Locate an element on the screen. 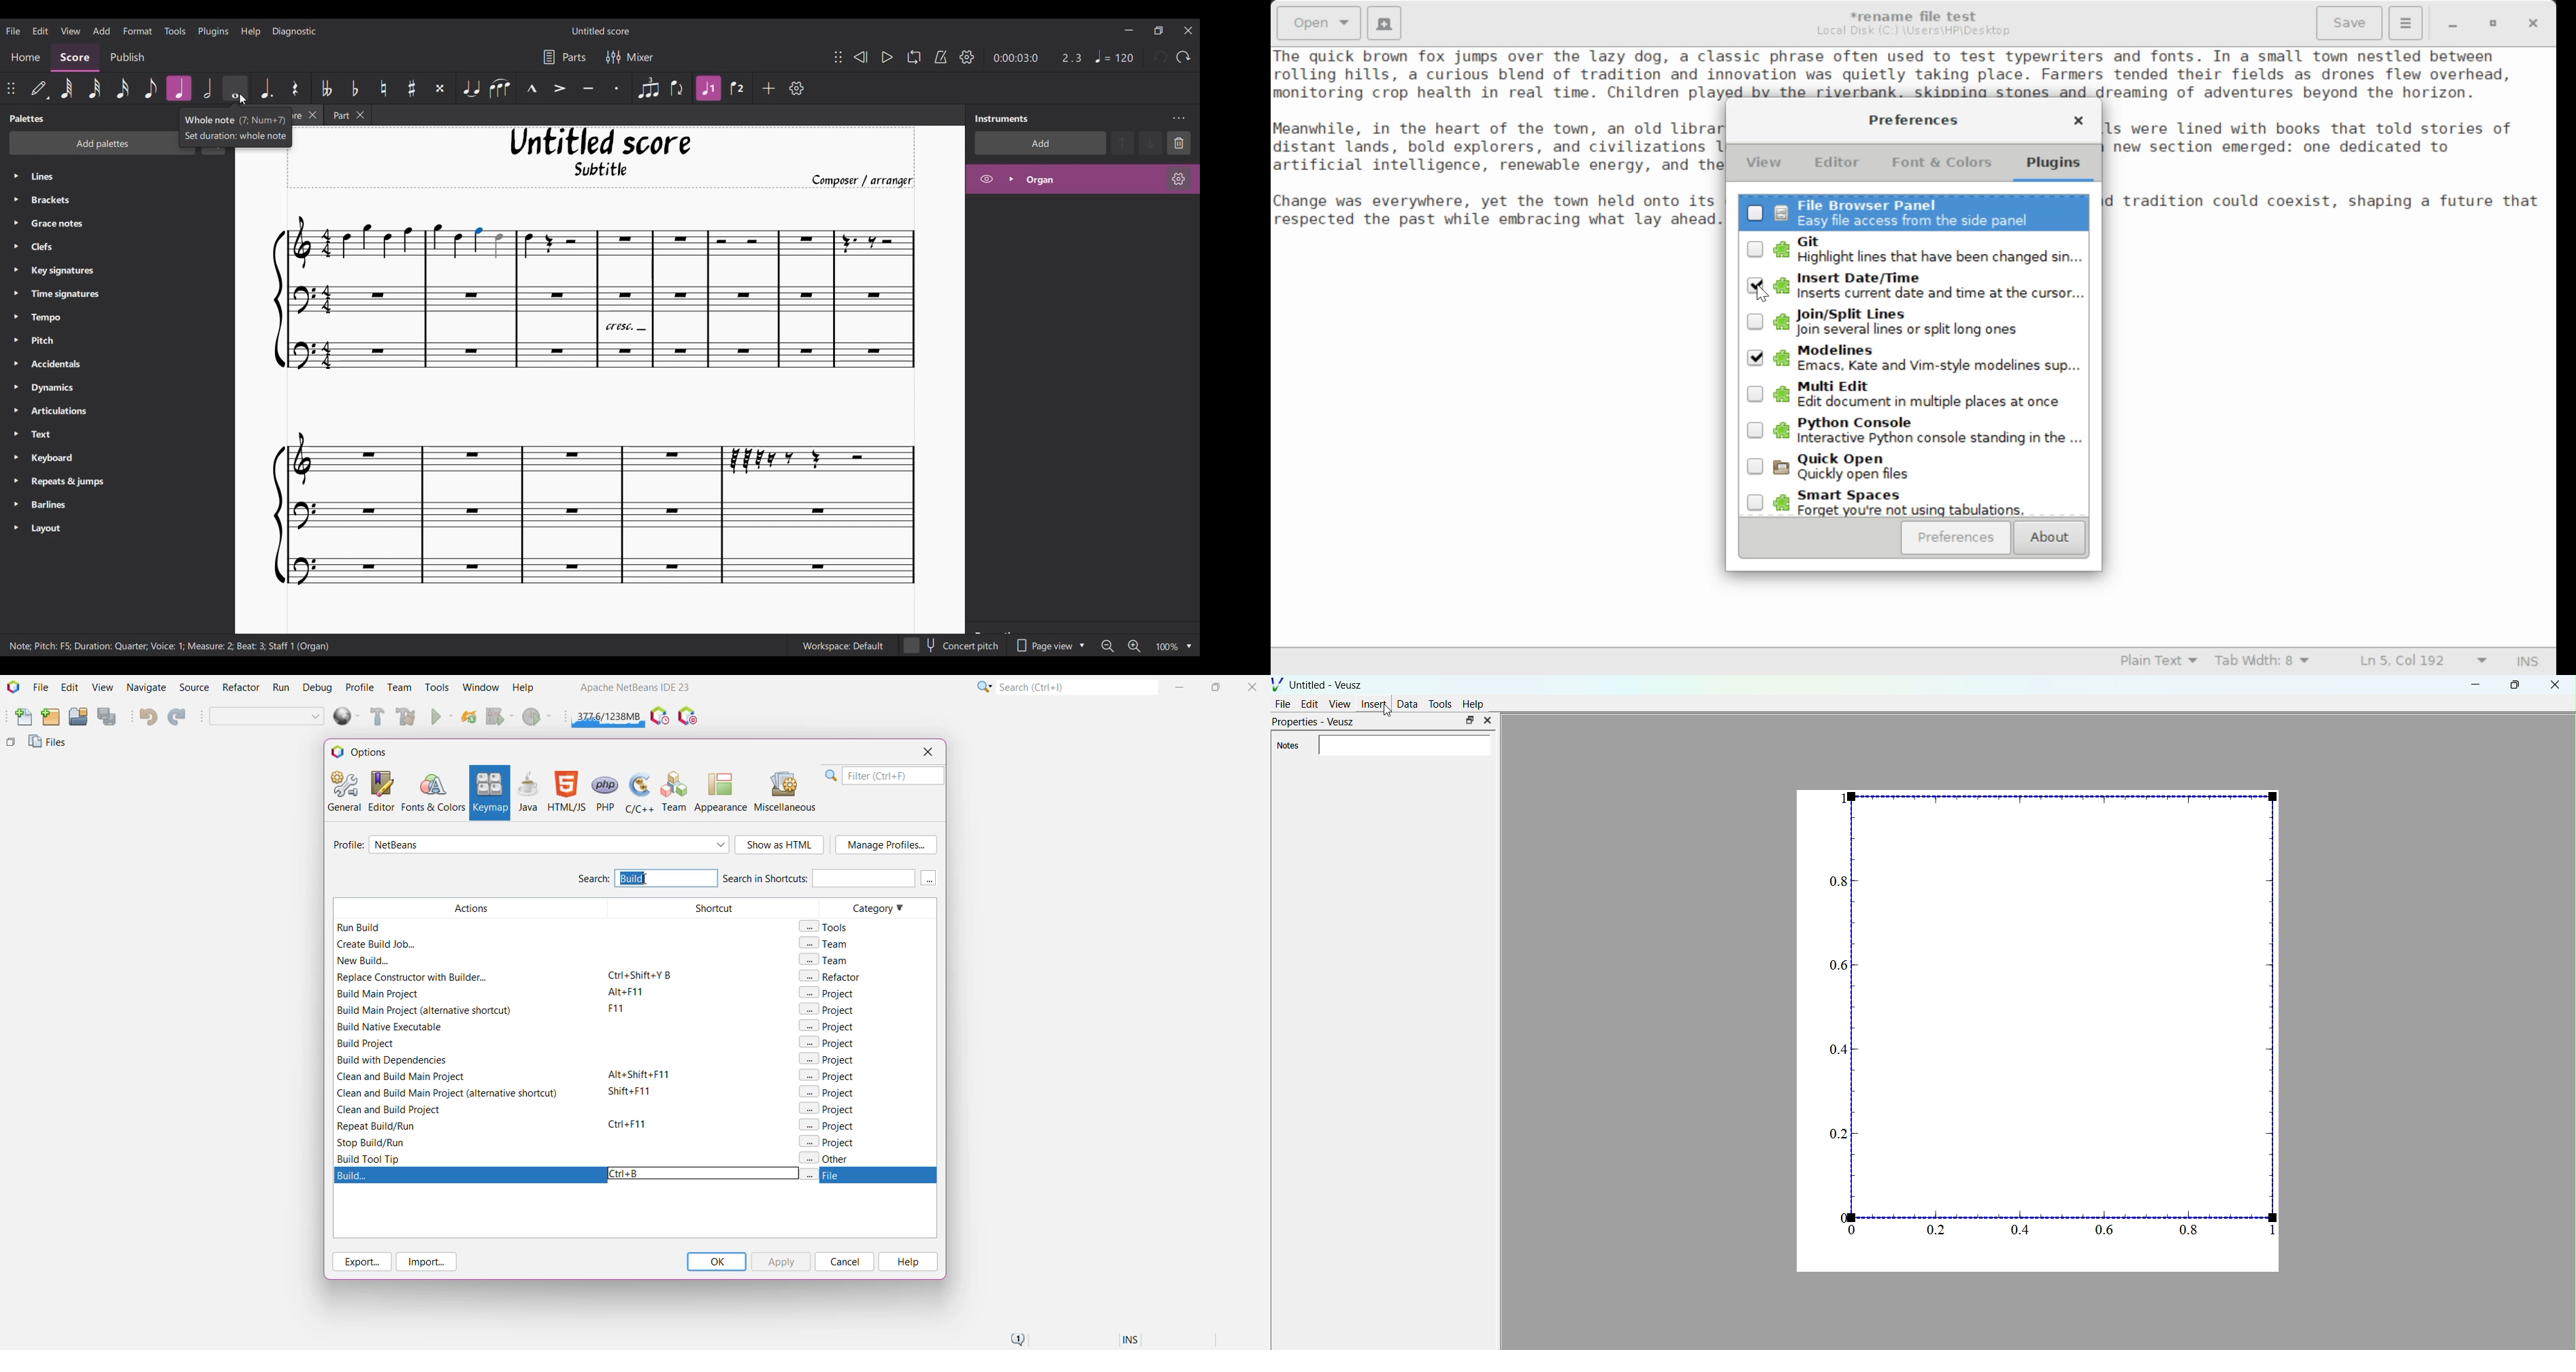 The width and height of the screenshot is (2576, 1372). View Tab is located at coordinates (1764, 165).